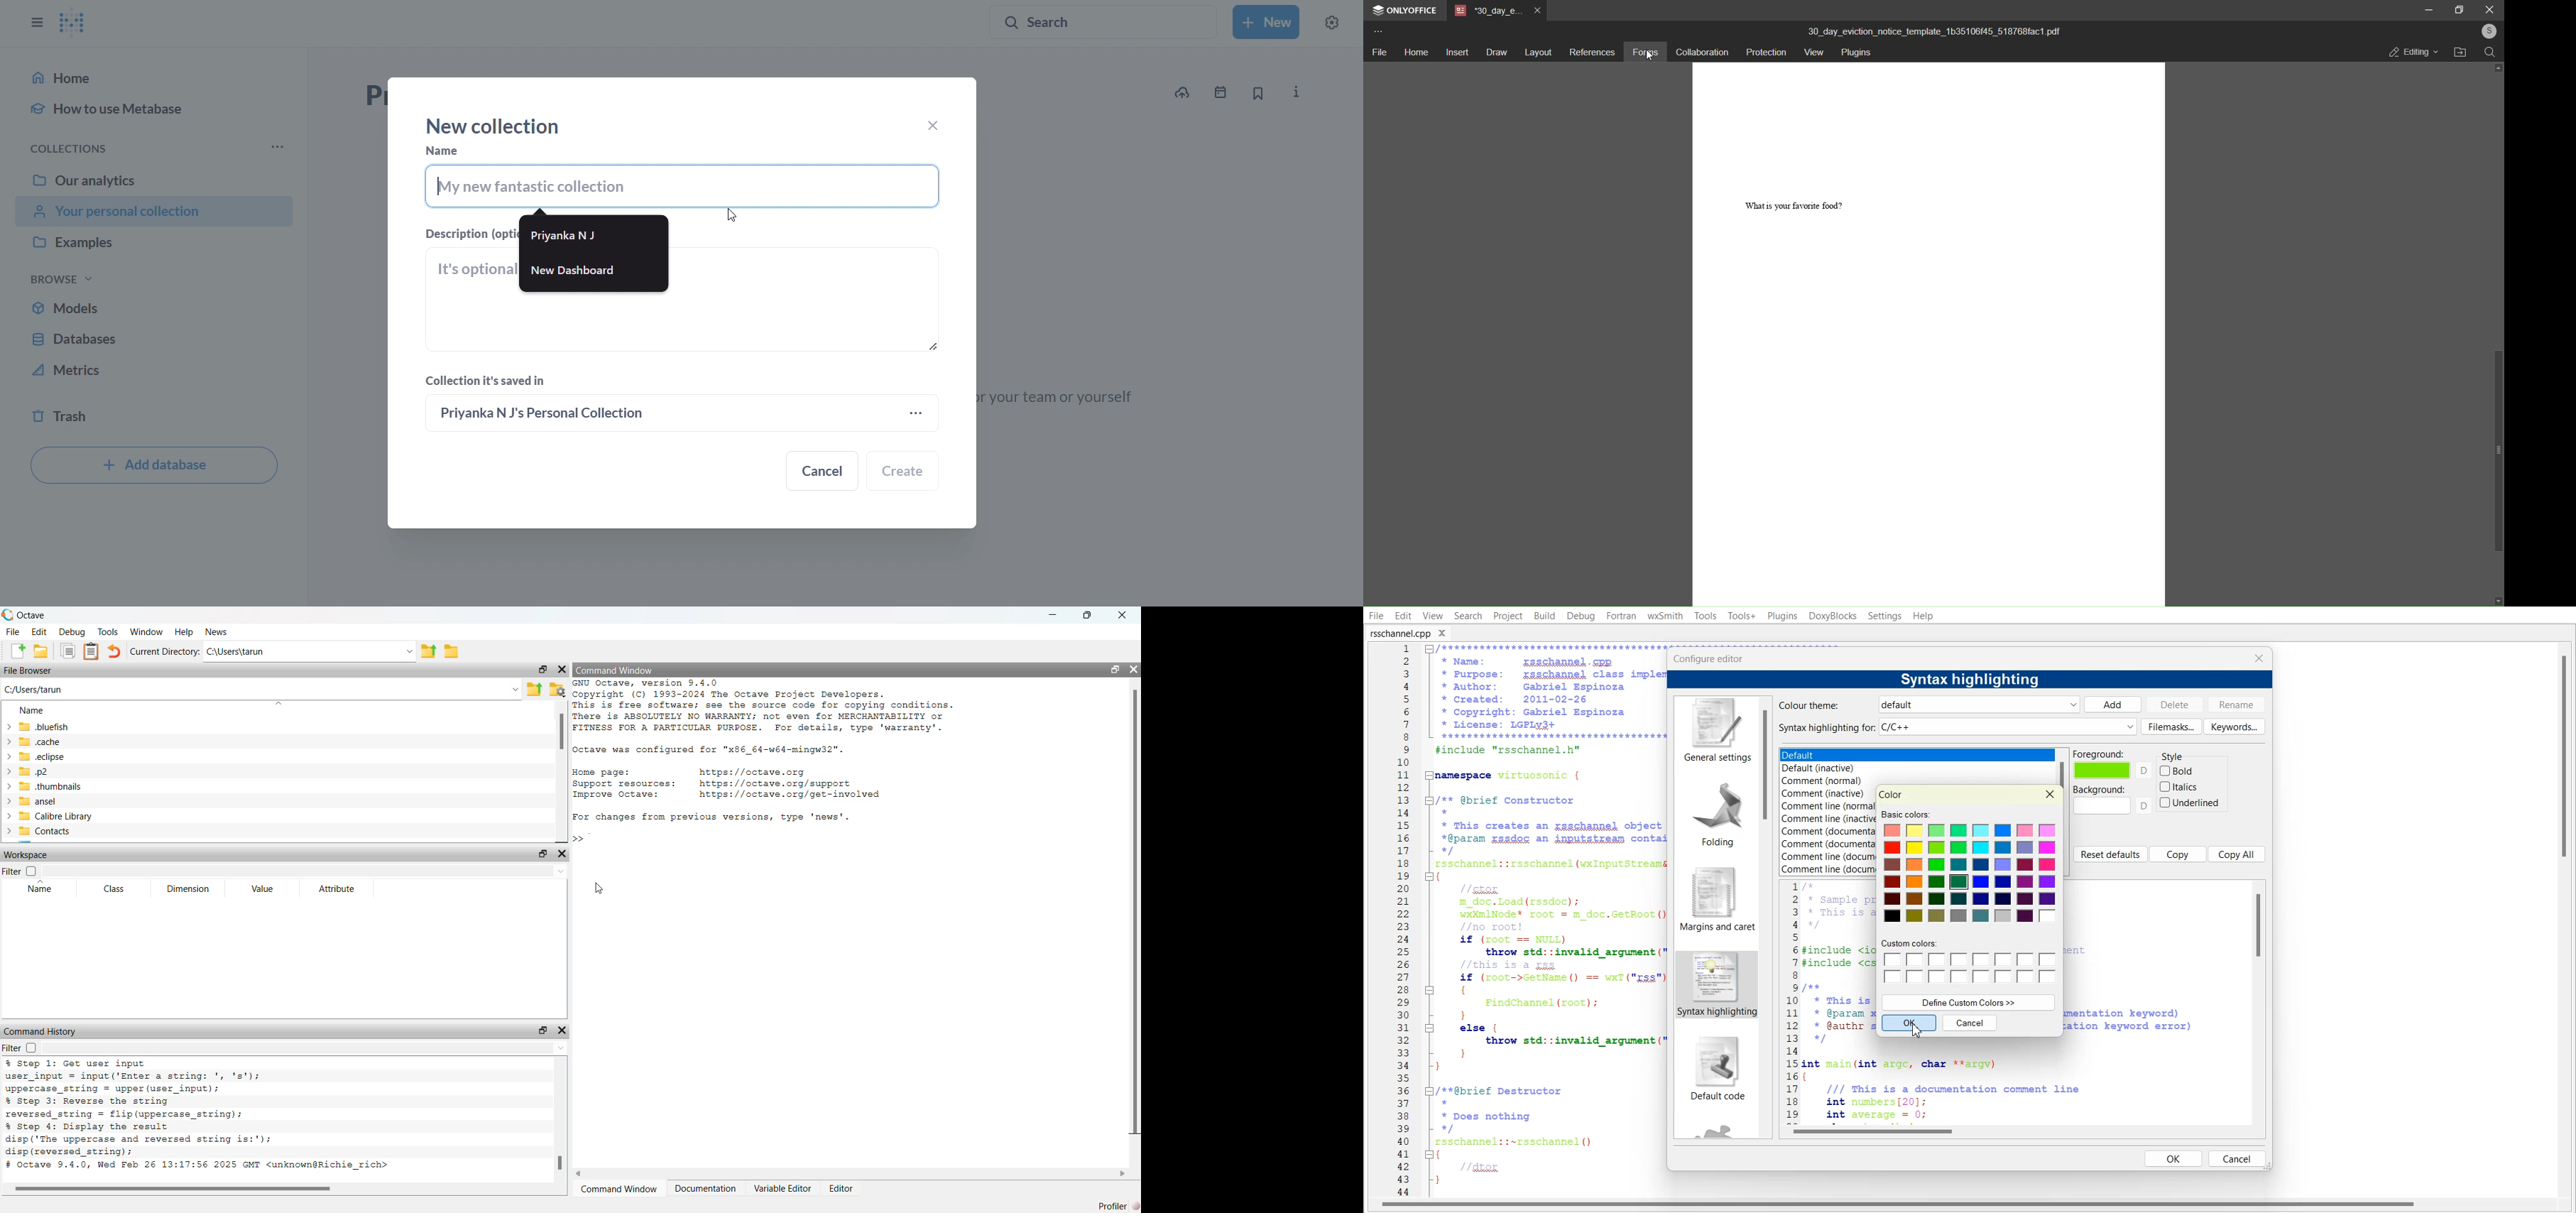 The height and width of the screenshot is (1232, 2576). Describe the element at coordinates (1536, 51) in the screenshot. I see `layout` at that location.